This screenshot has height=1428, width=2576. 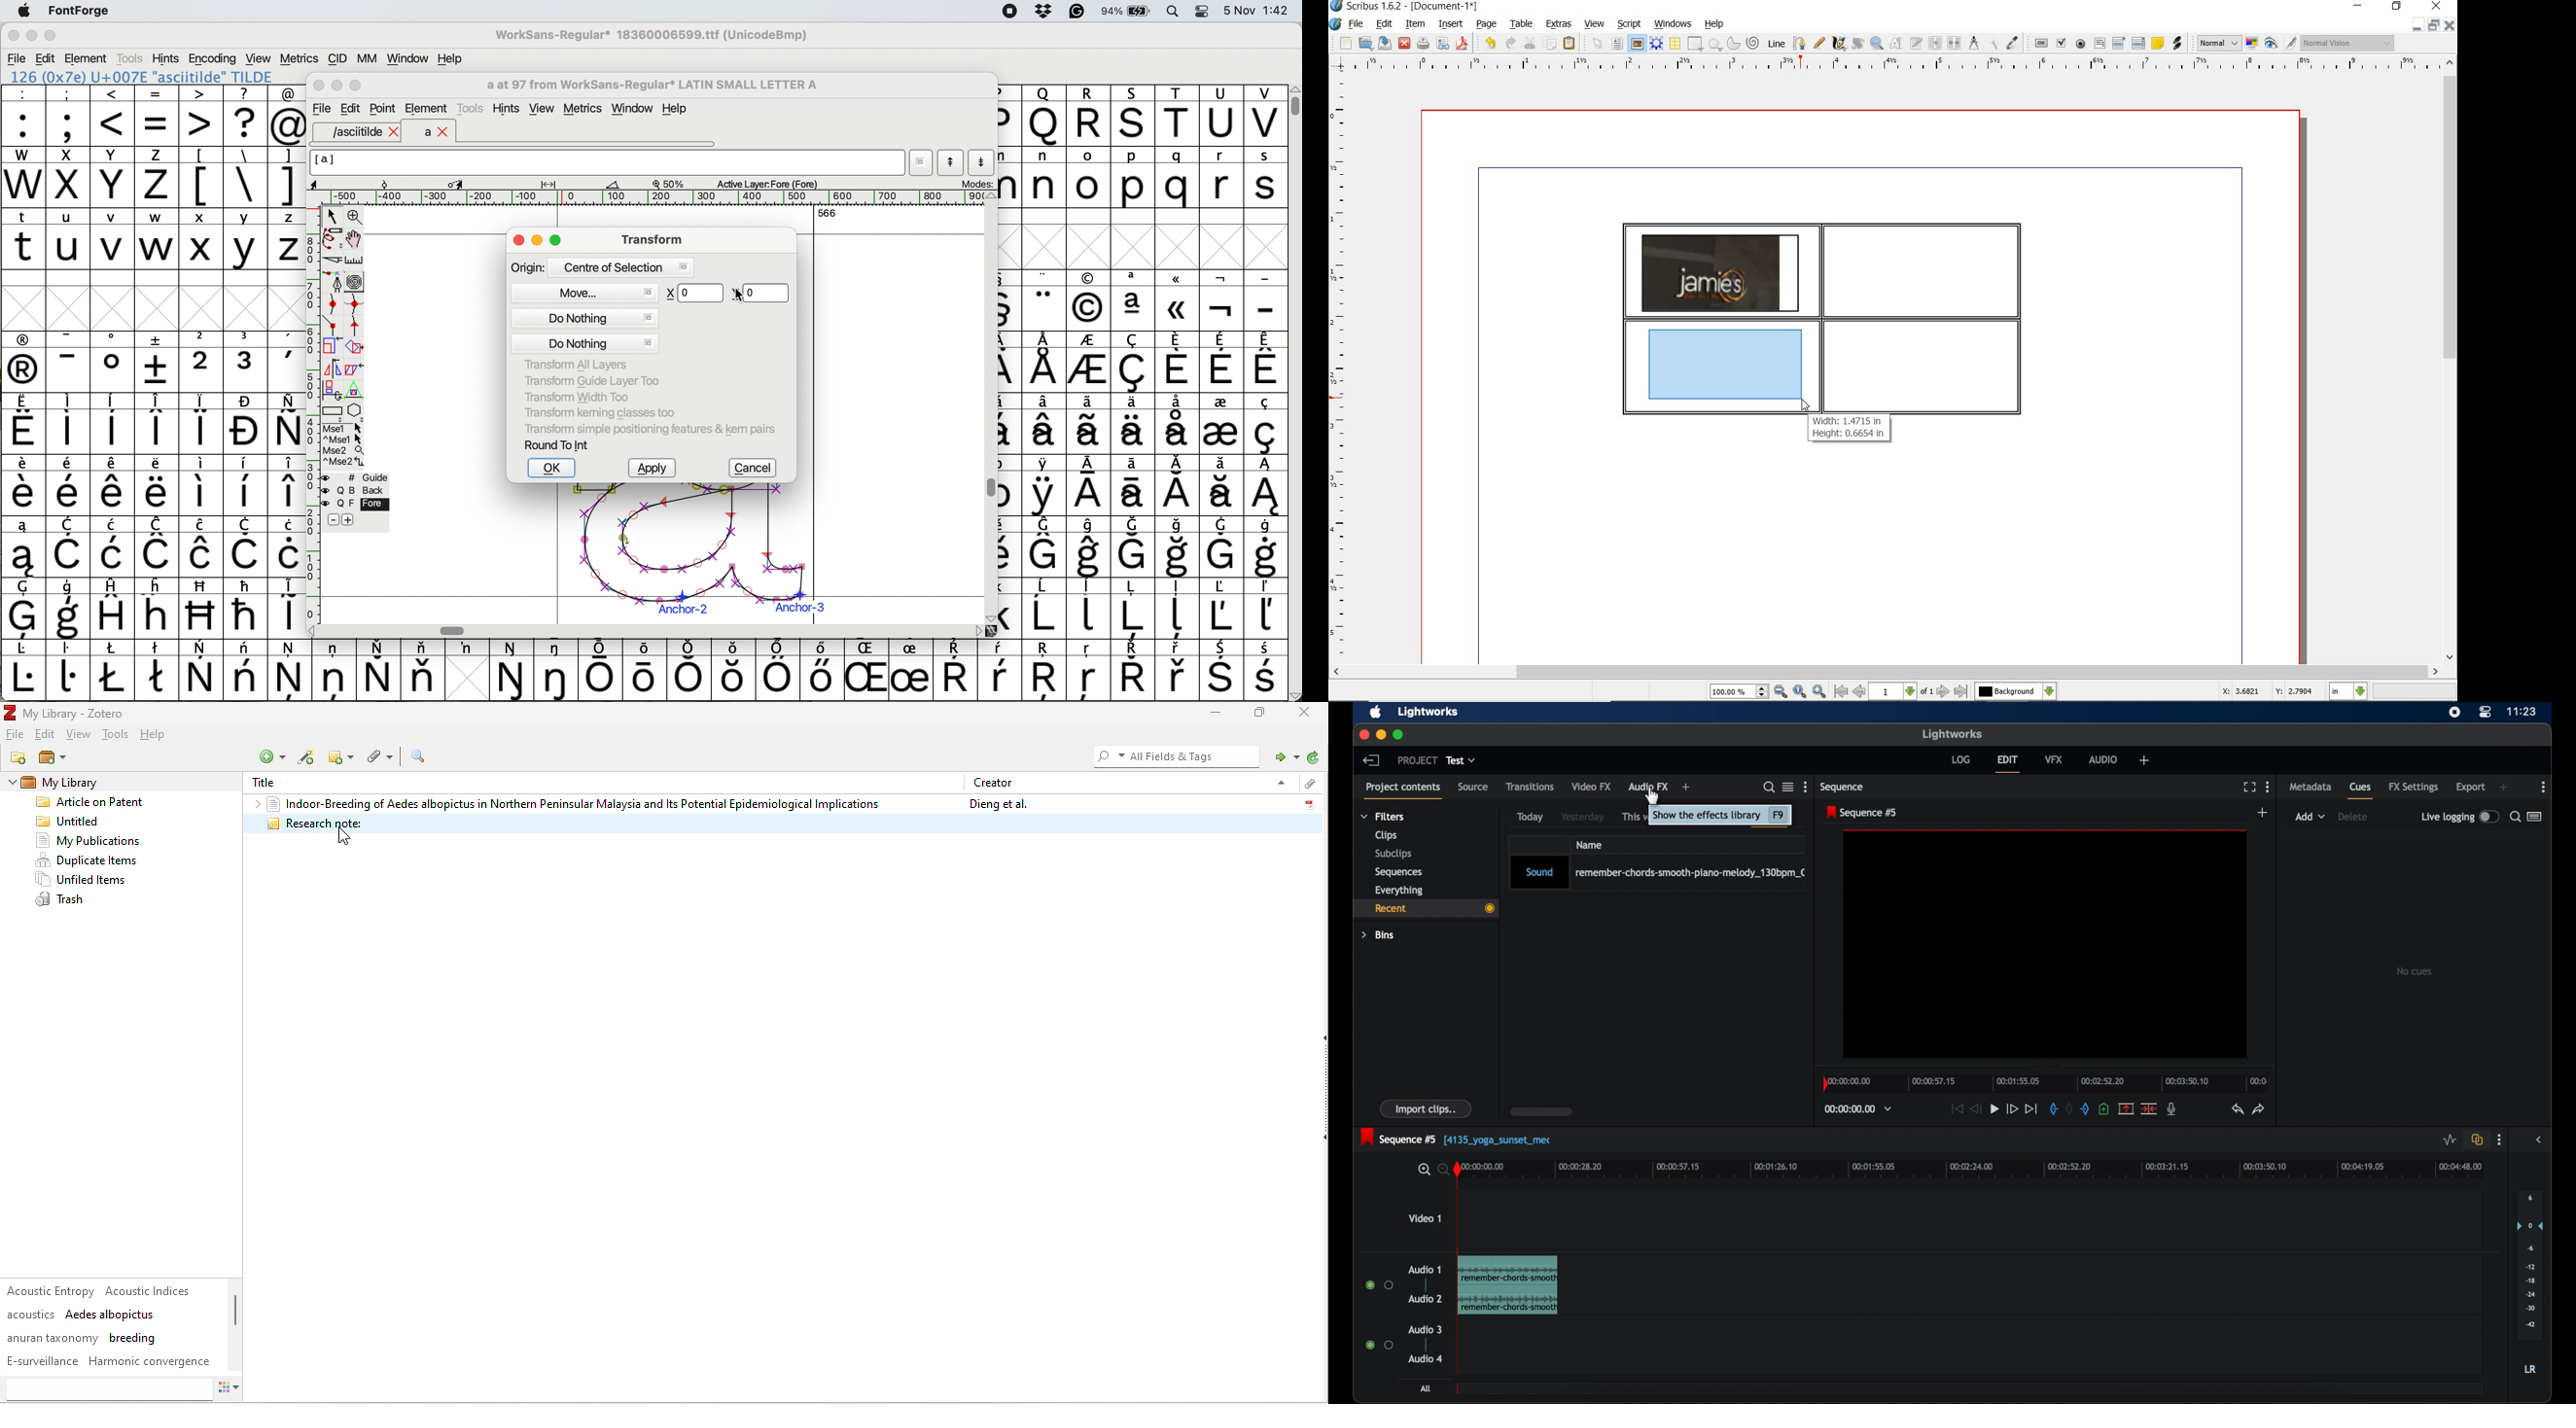 I want to click on ruler, so click(x=1341, y=368).